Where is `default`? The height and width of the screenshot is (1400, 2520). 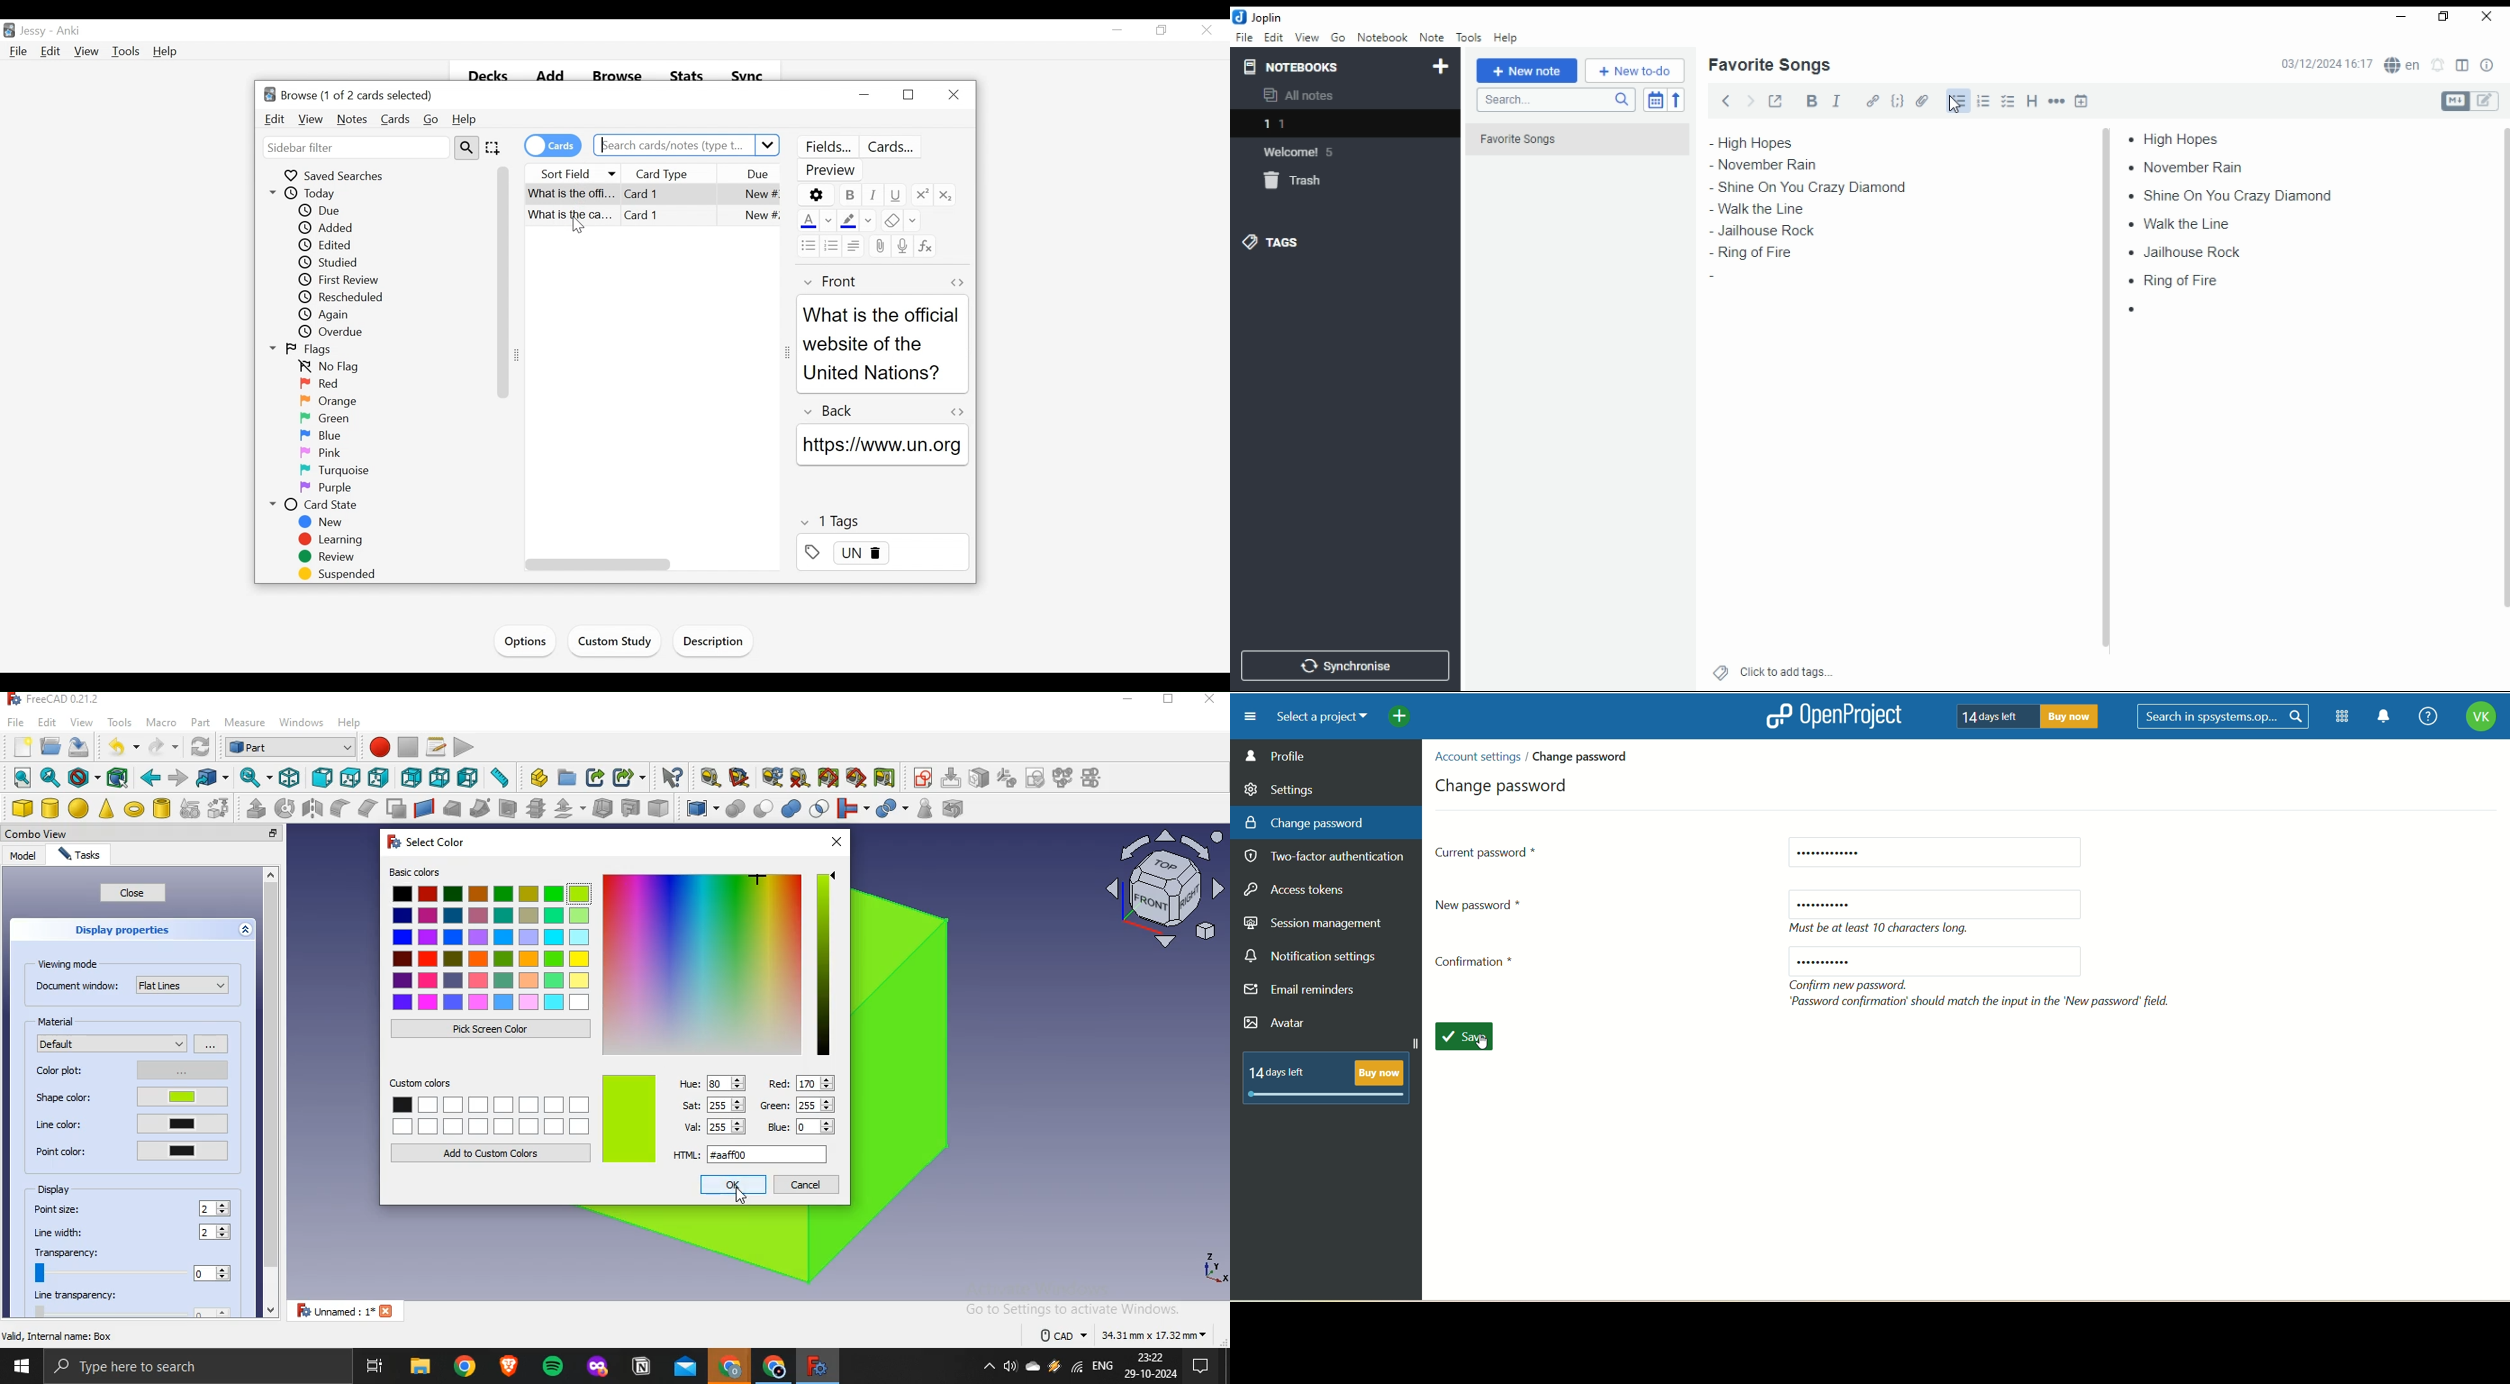
default is located at coordinates (113, 1043).